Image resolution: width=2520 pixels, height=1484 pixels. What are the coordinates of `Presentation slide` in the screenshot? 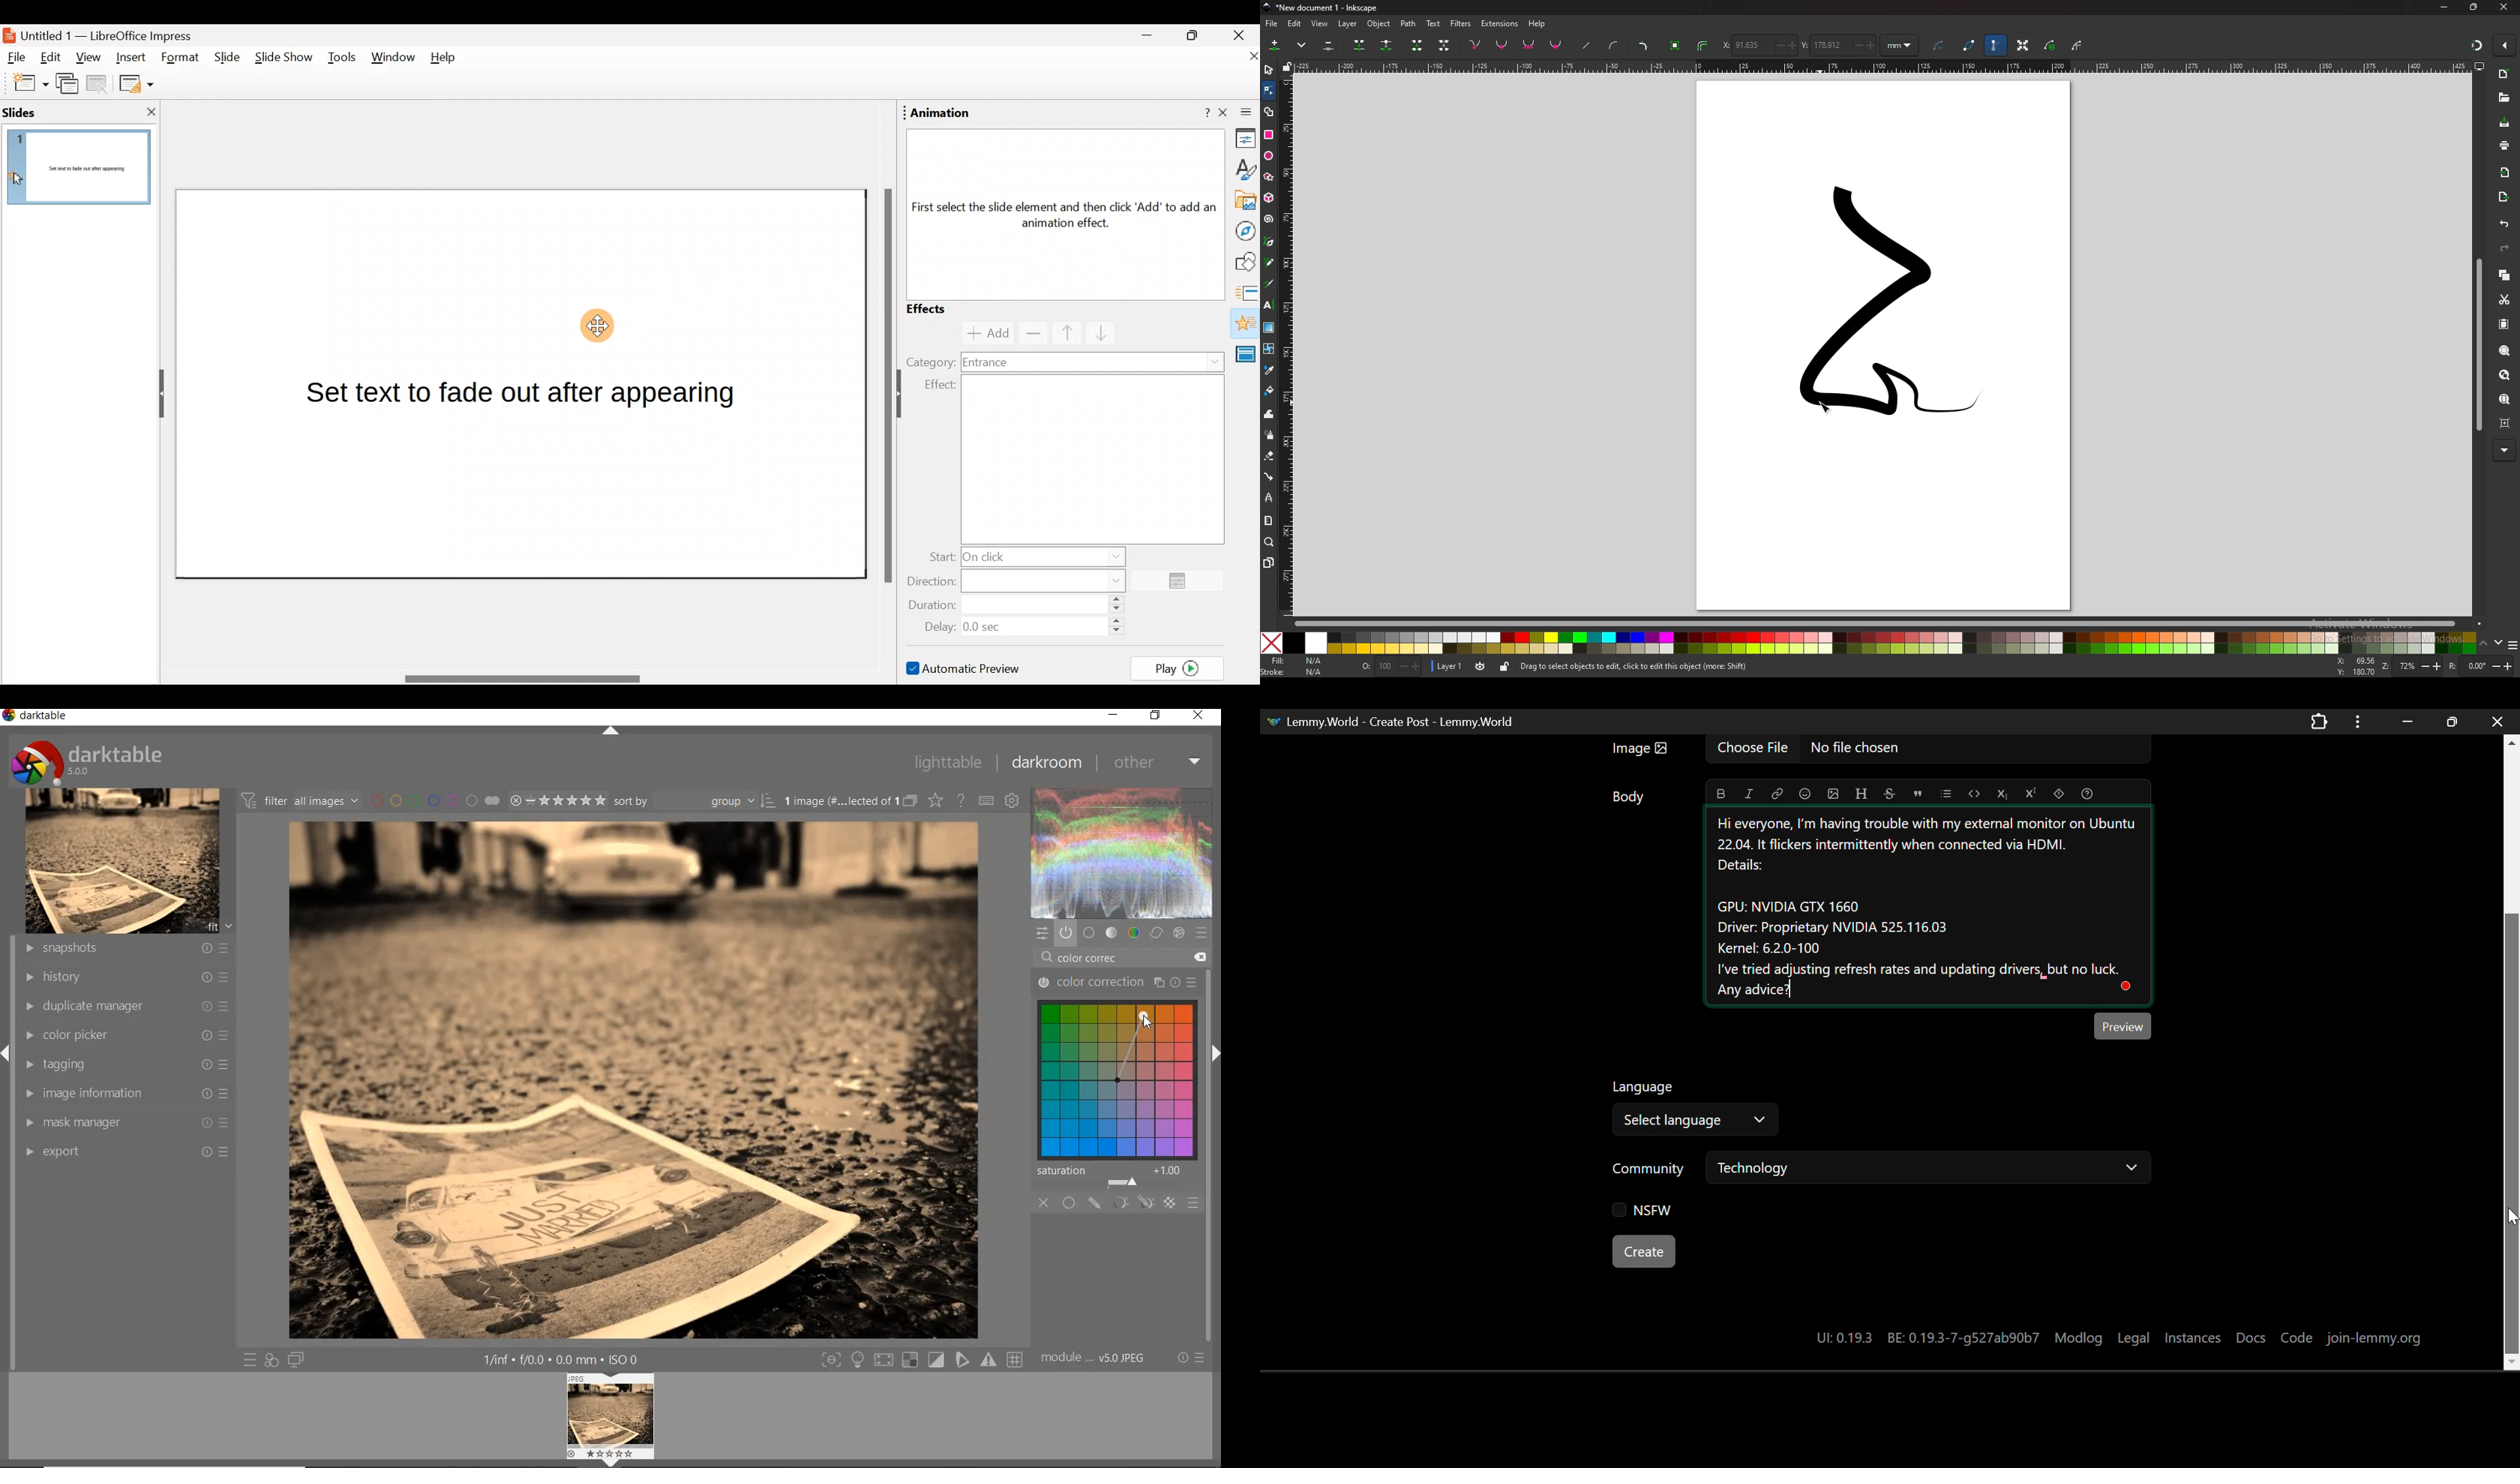 It's located at (522, 384).